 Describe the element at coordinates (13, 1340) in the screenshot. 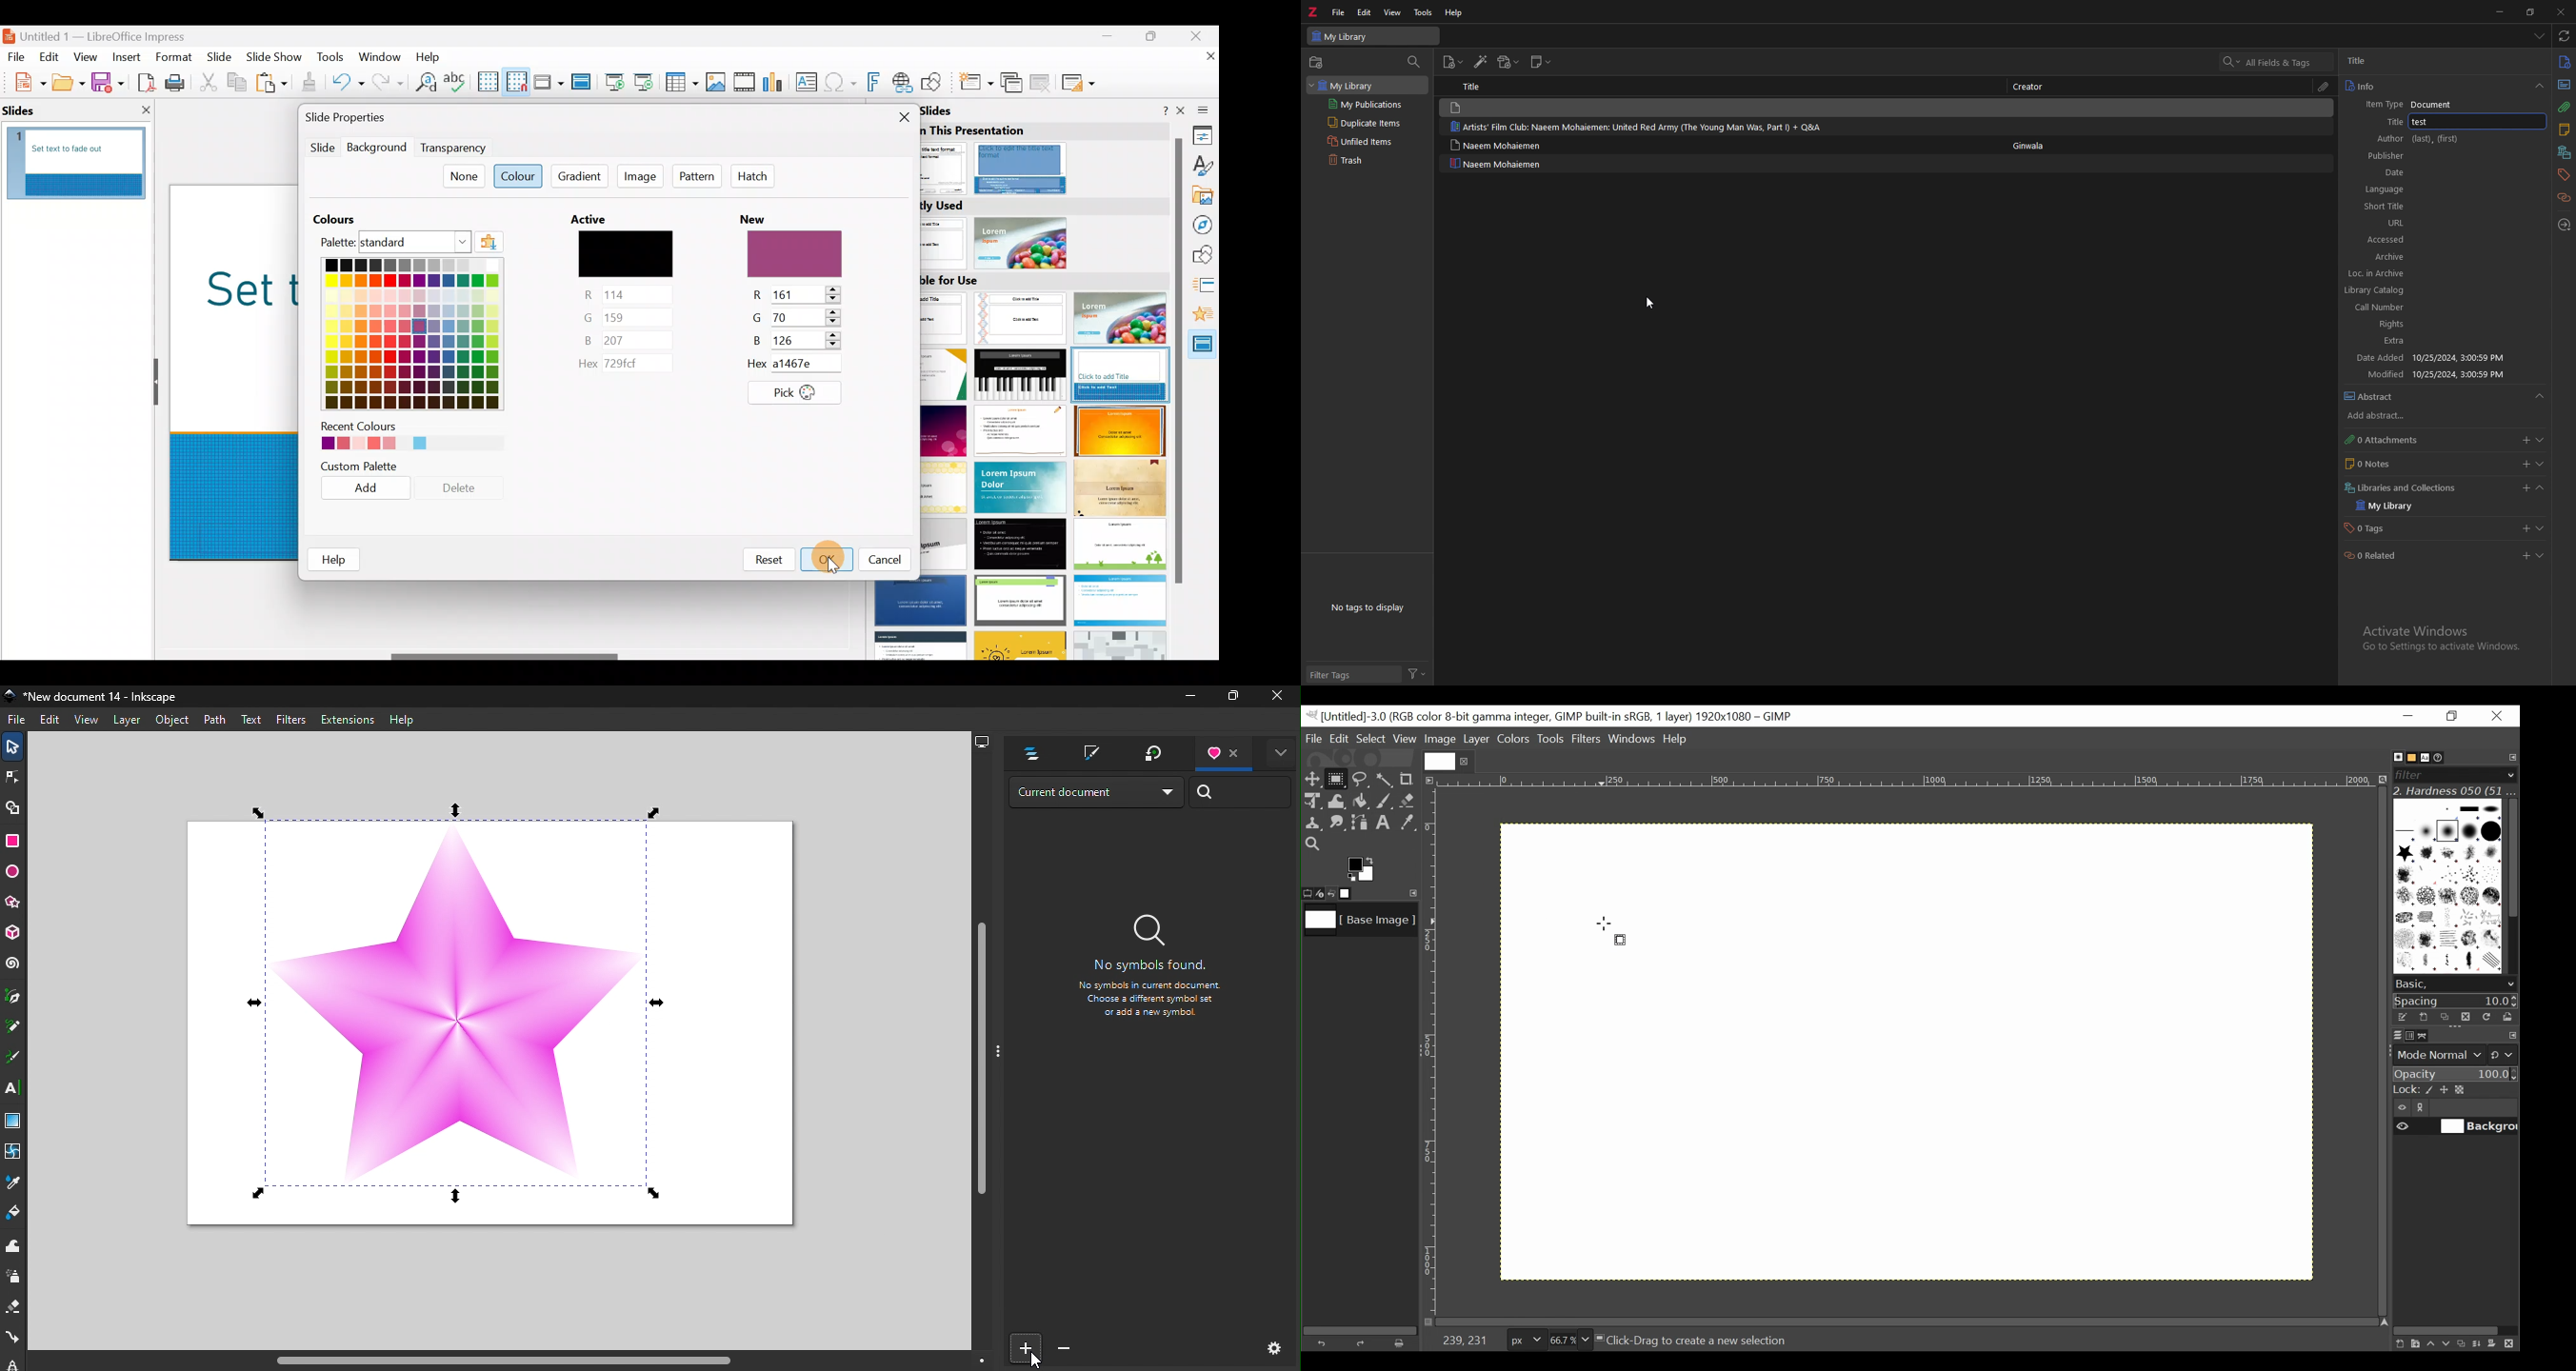

I see `Connector tool` at that location.